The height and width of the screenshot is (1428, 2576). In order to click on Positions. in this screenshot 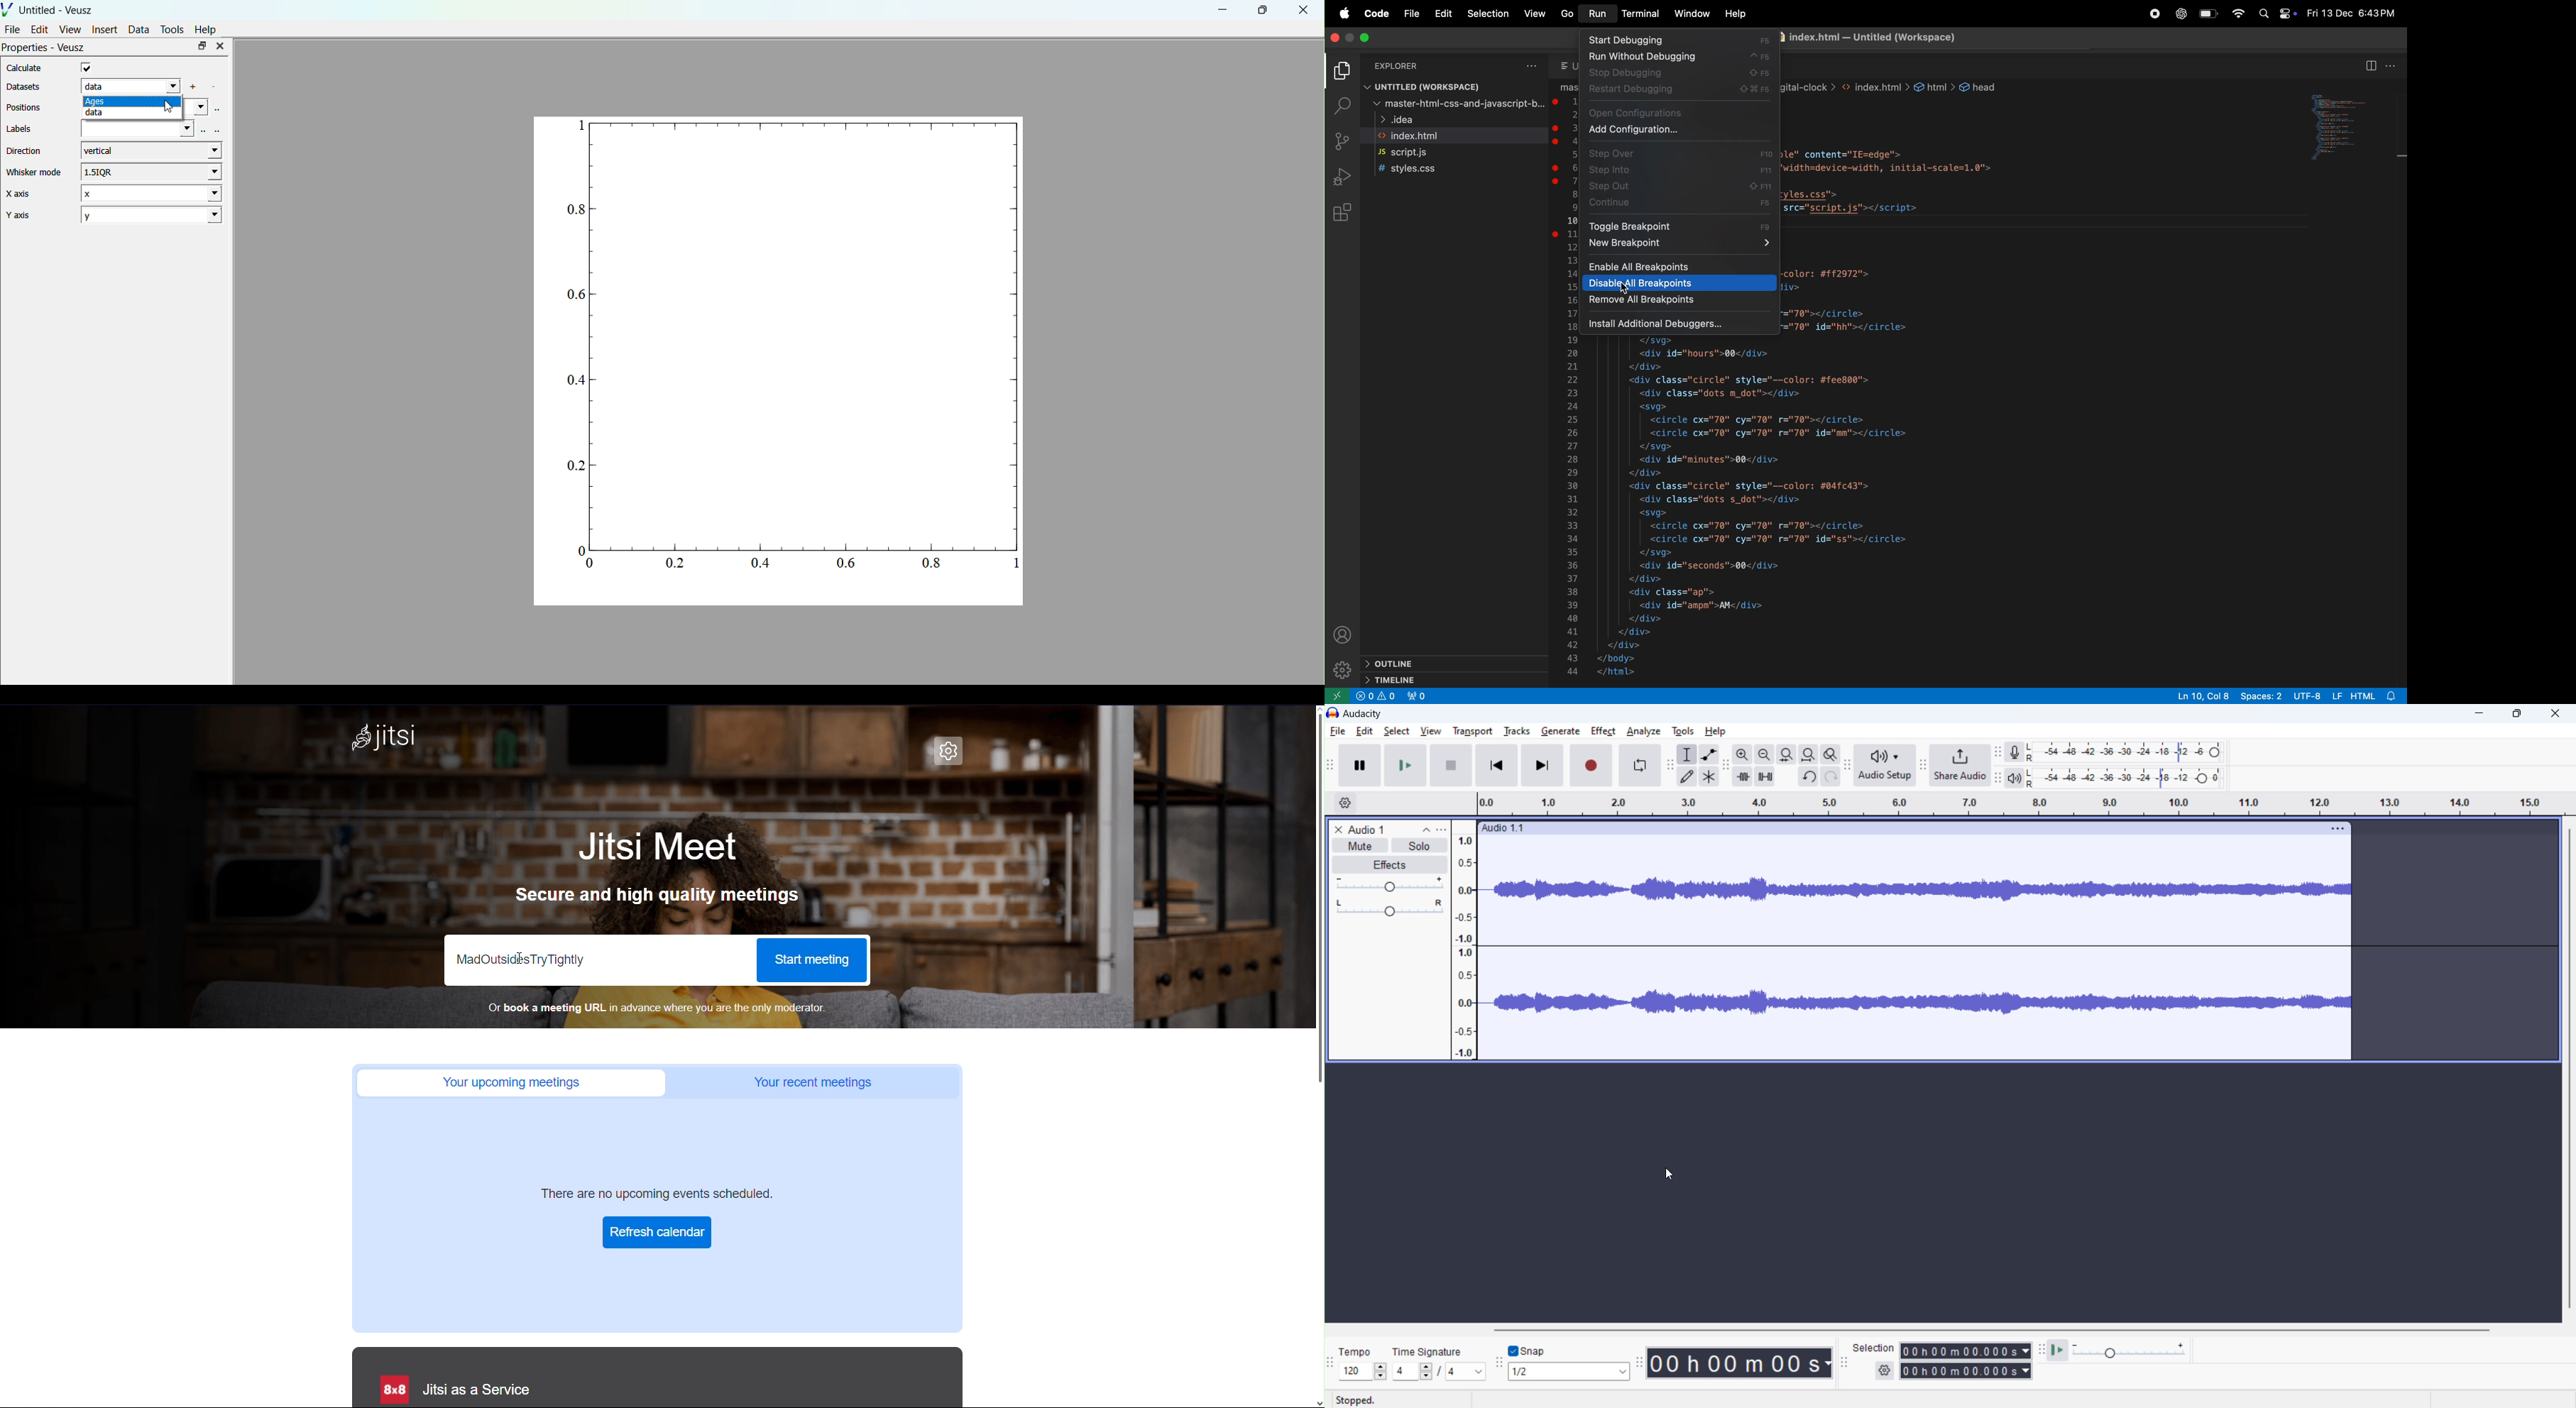, I will do `click(27, 107)`.